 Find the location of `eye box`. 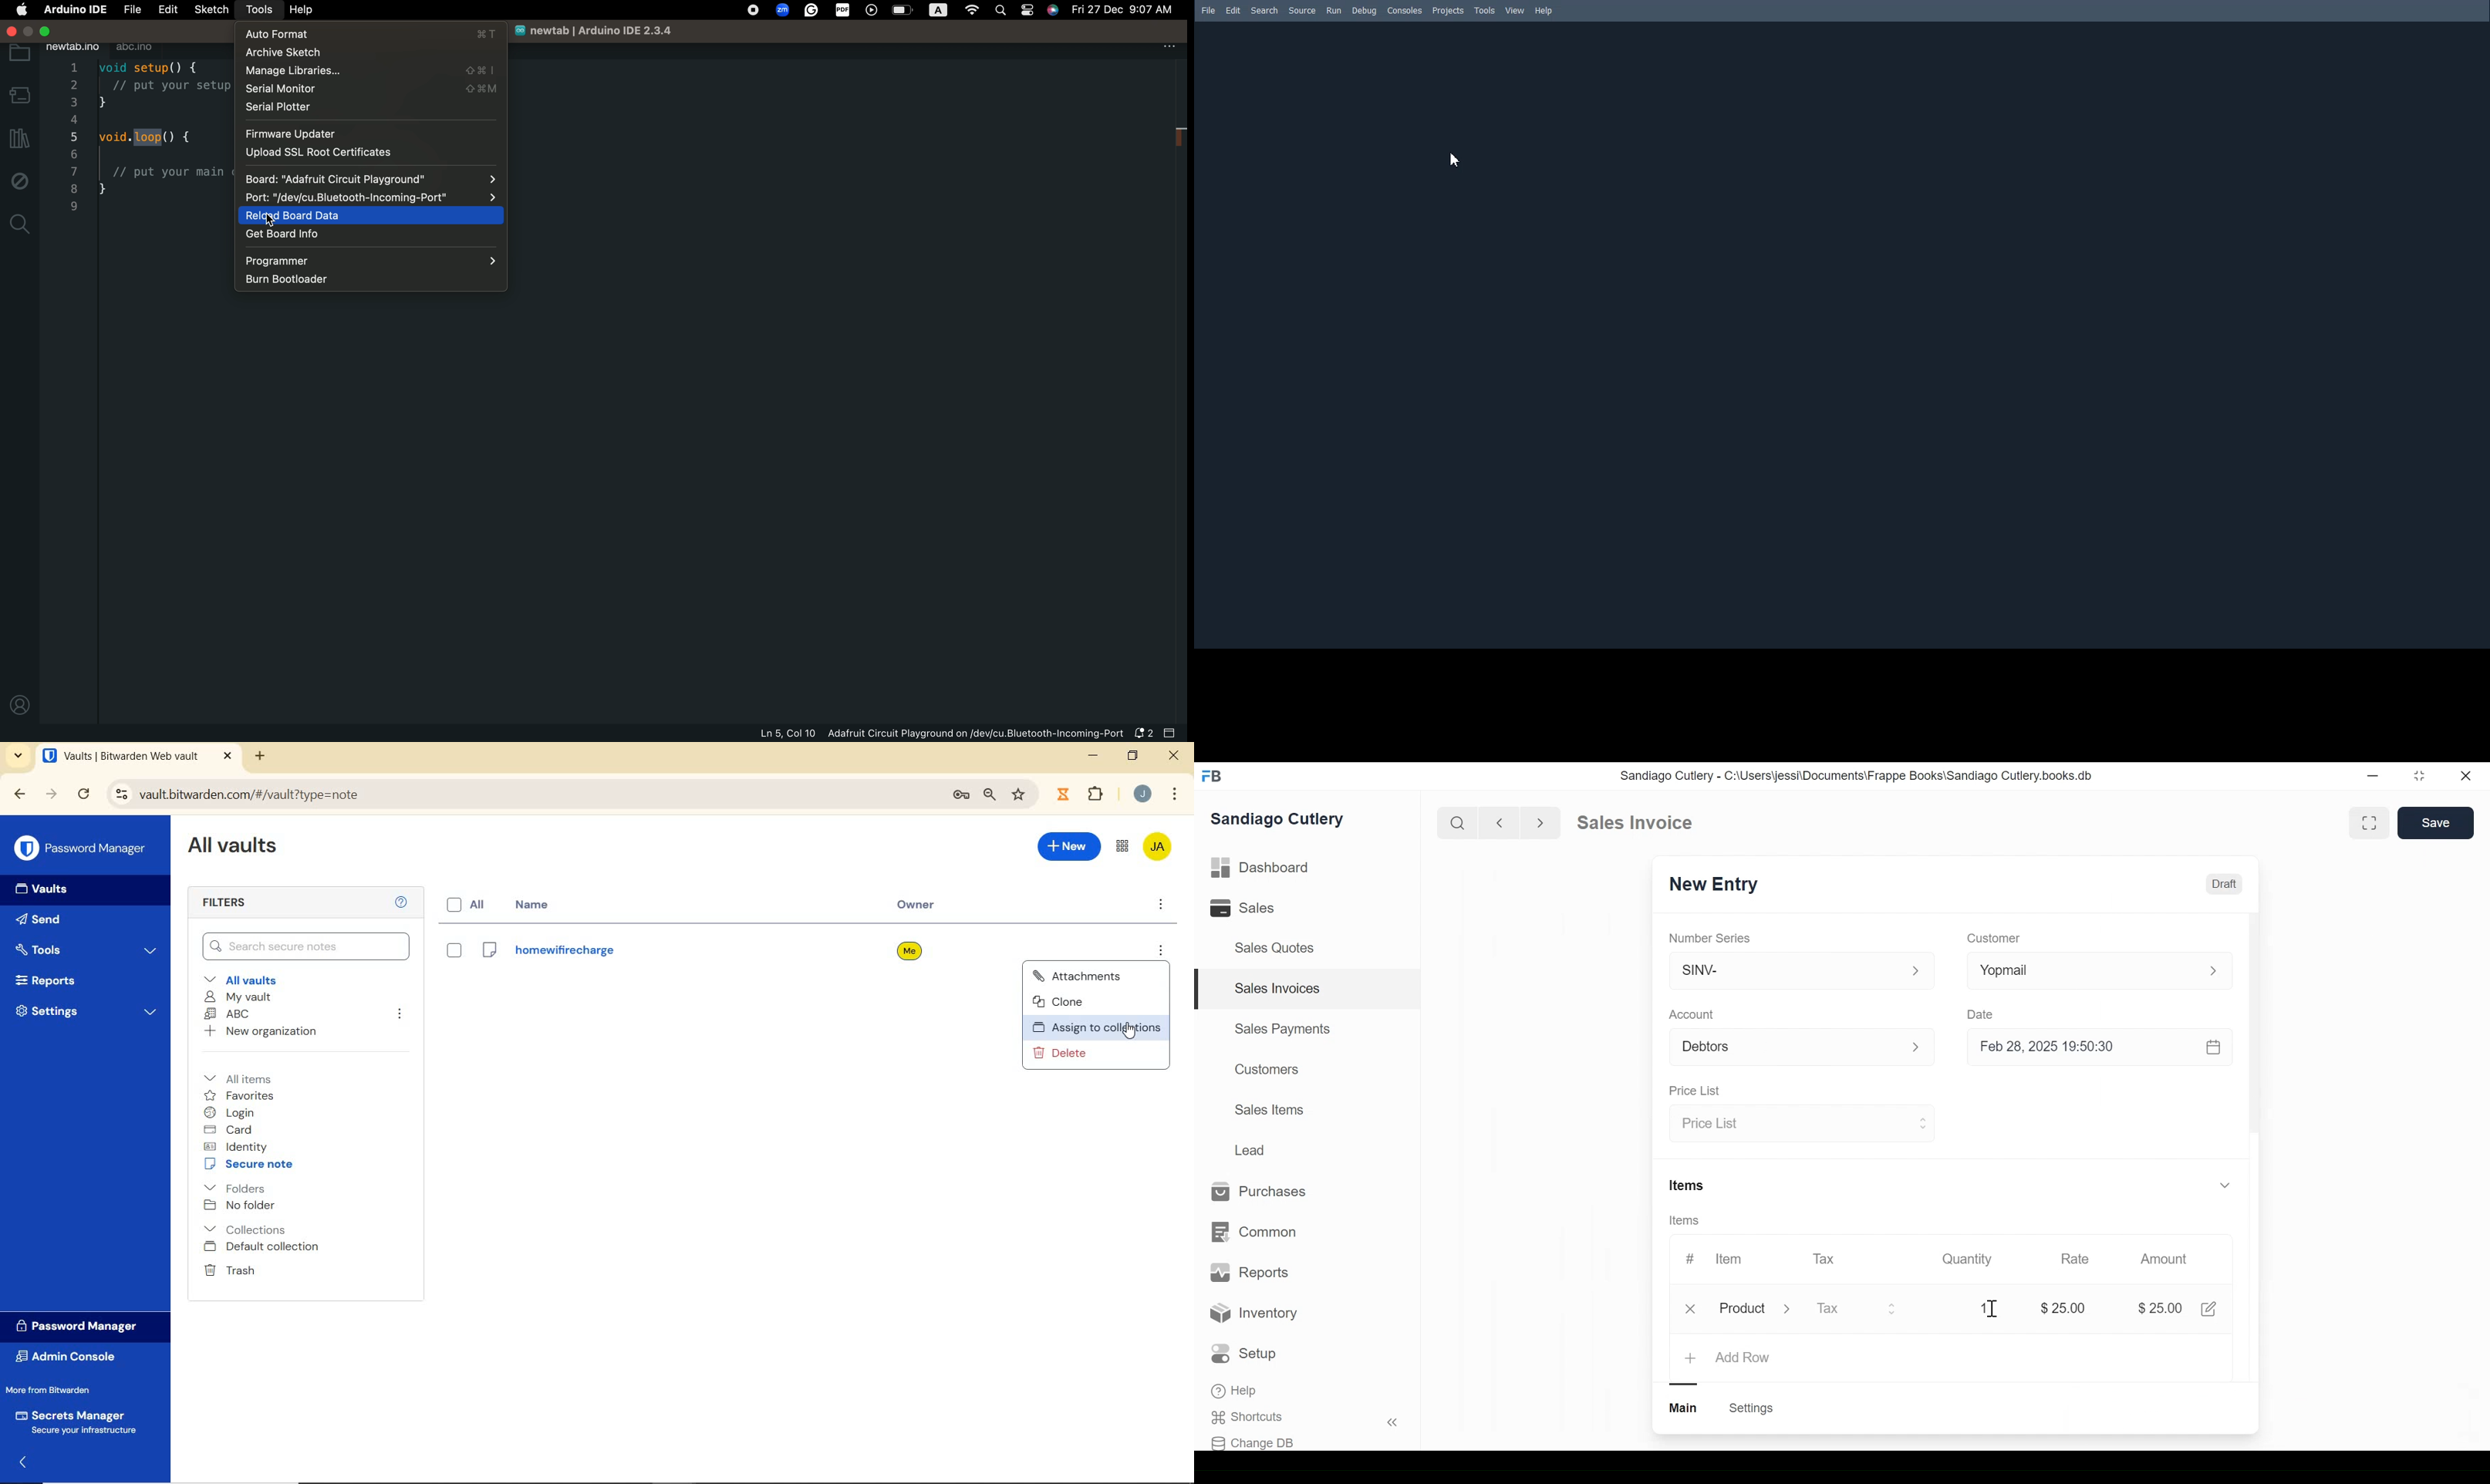

eye box is located at coordinates (453, 950).